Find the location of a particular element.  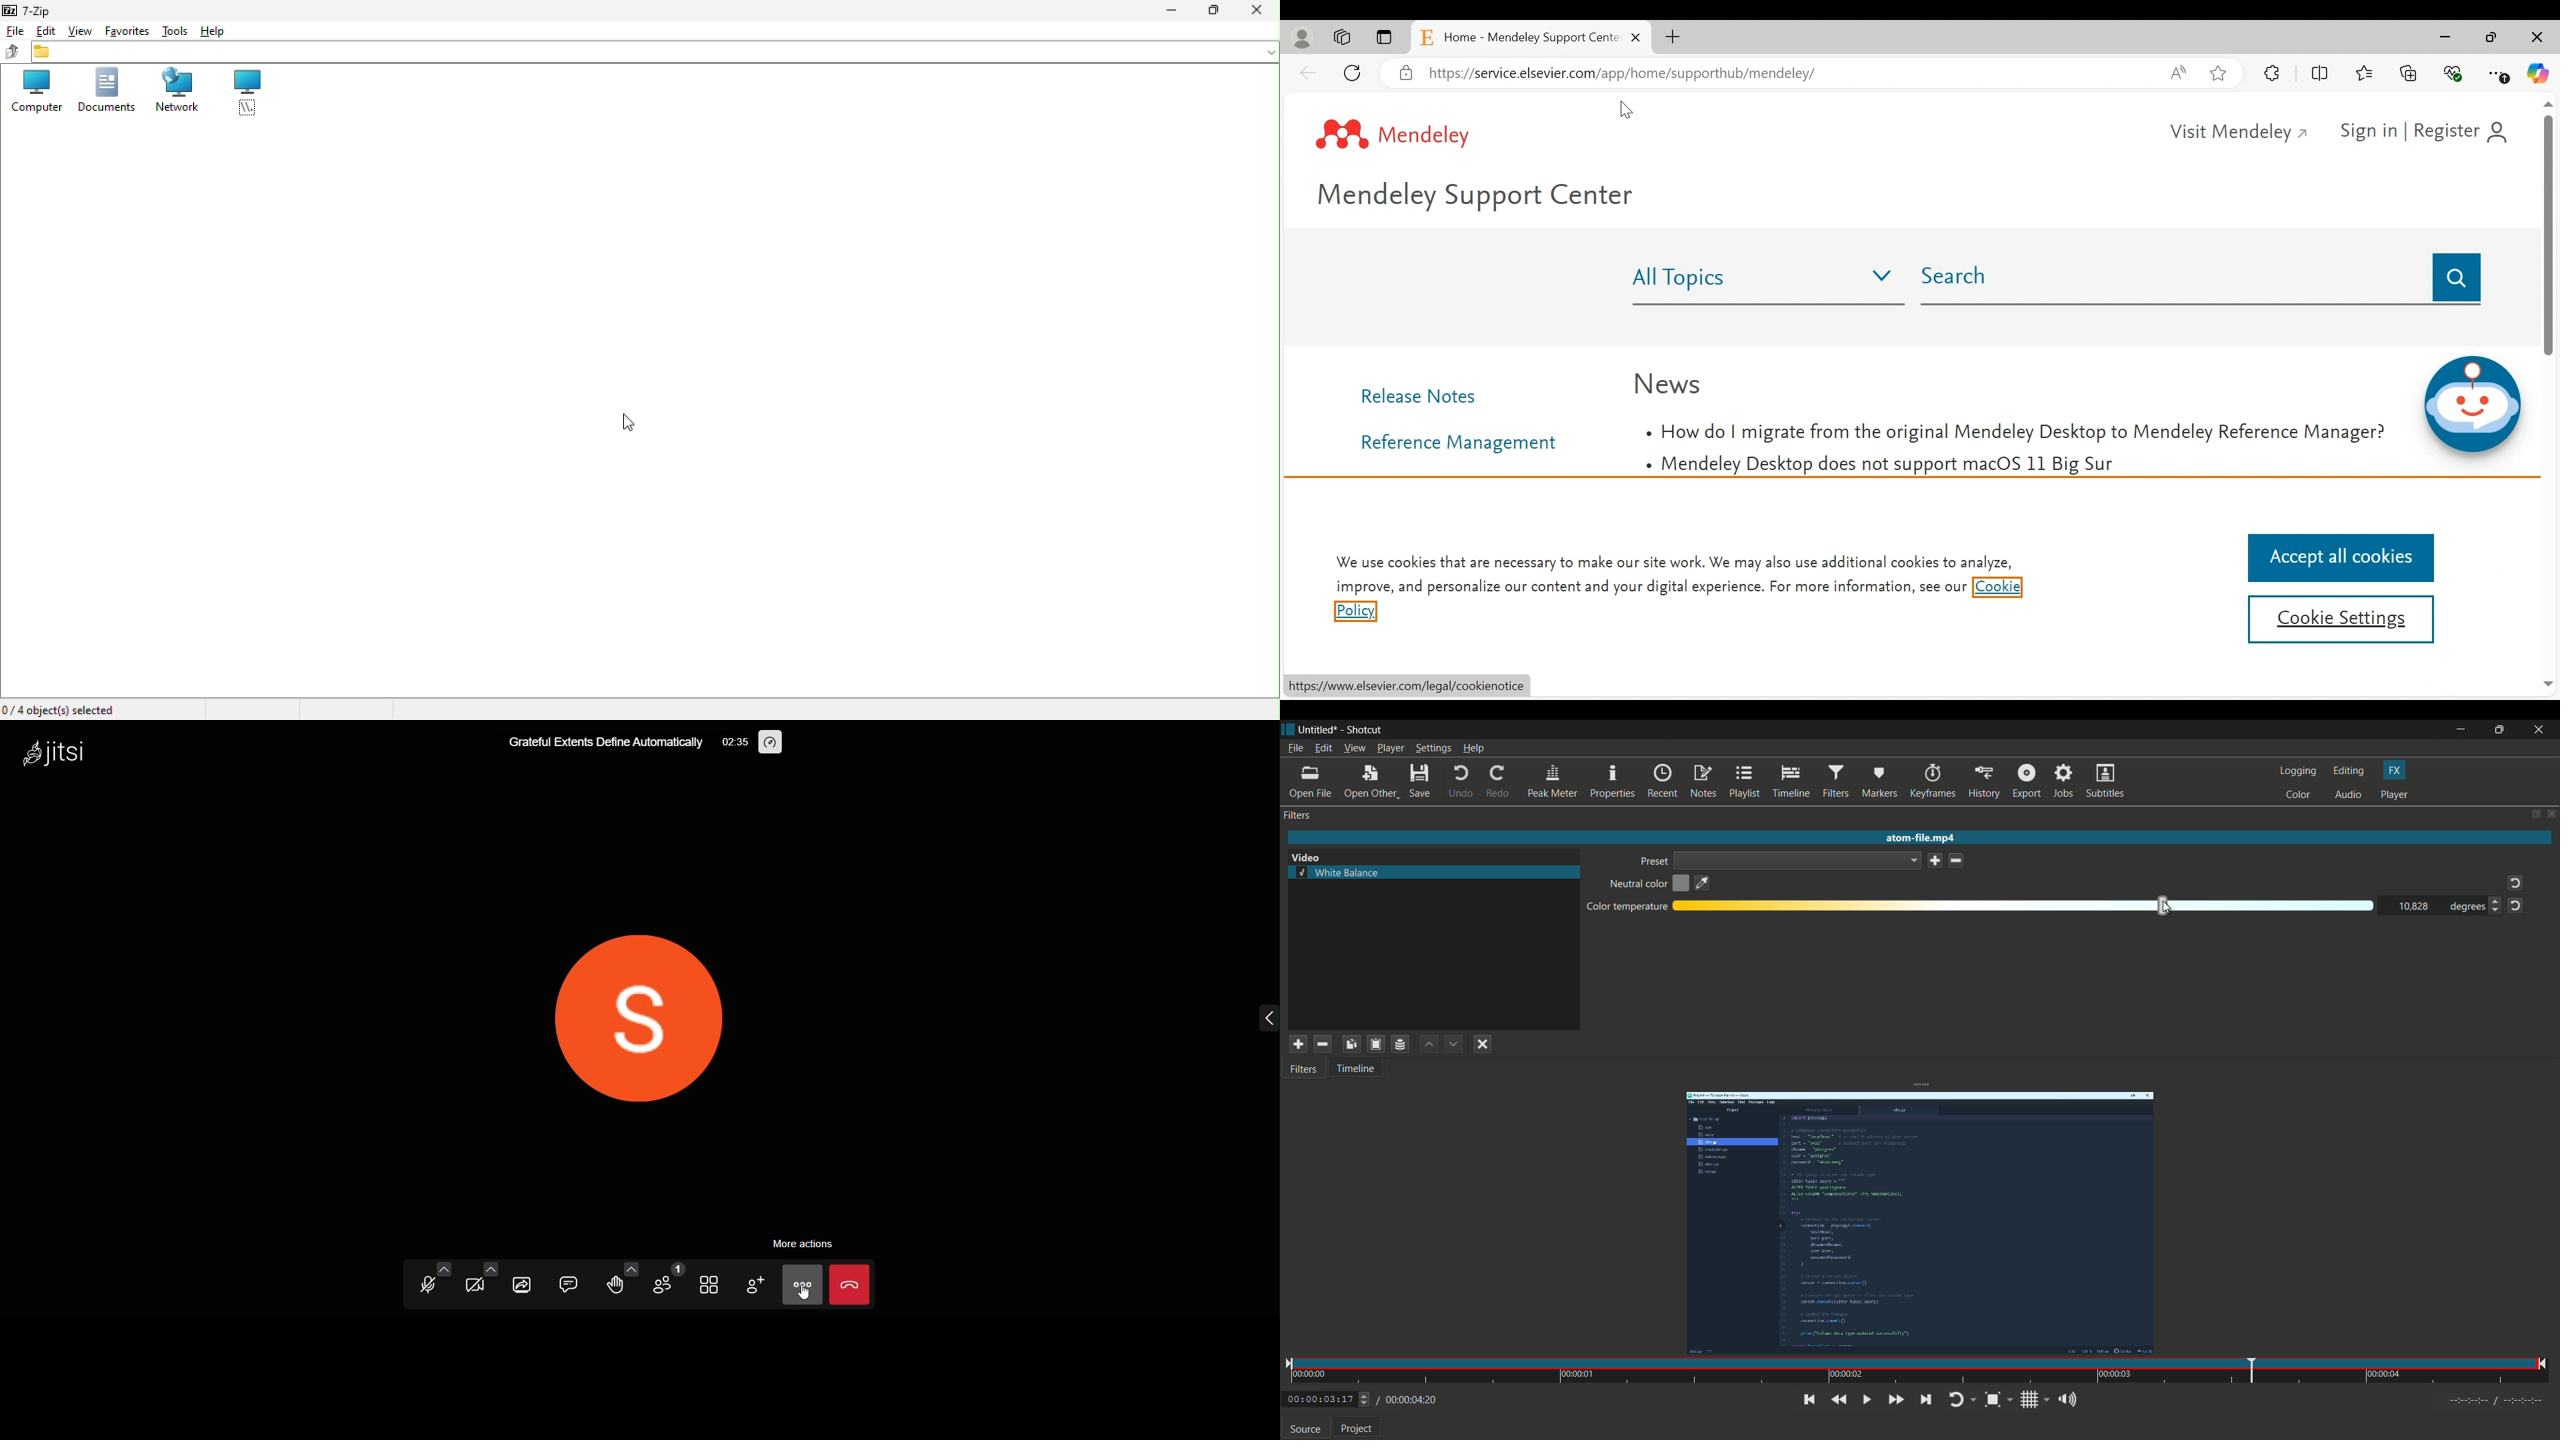

Scroll up is located at coordinates (2549, 103).